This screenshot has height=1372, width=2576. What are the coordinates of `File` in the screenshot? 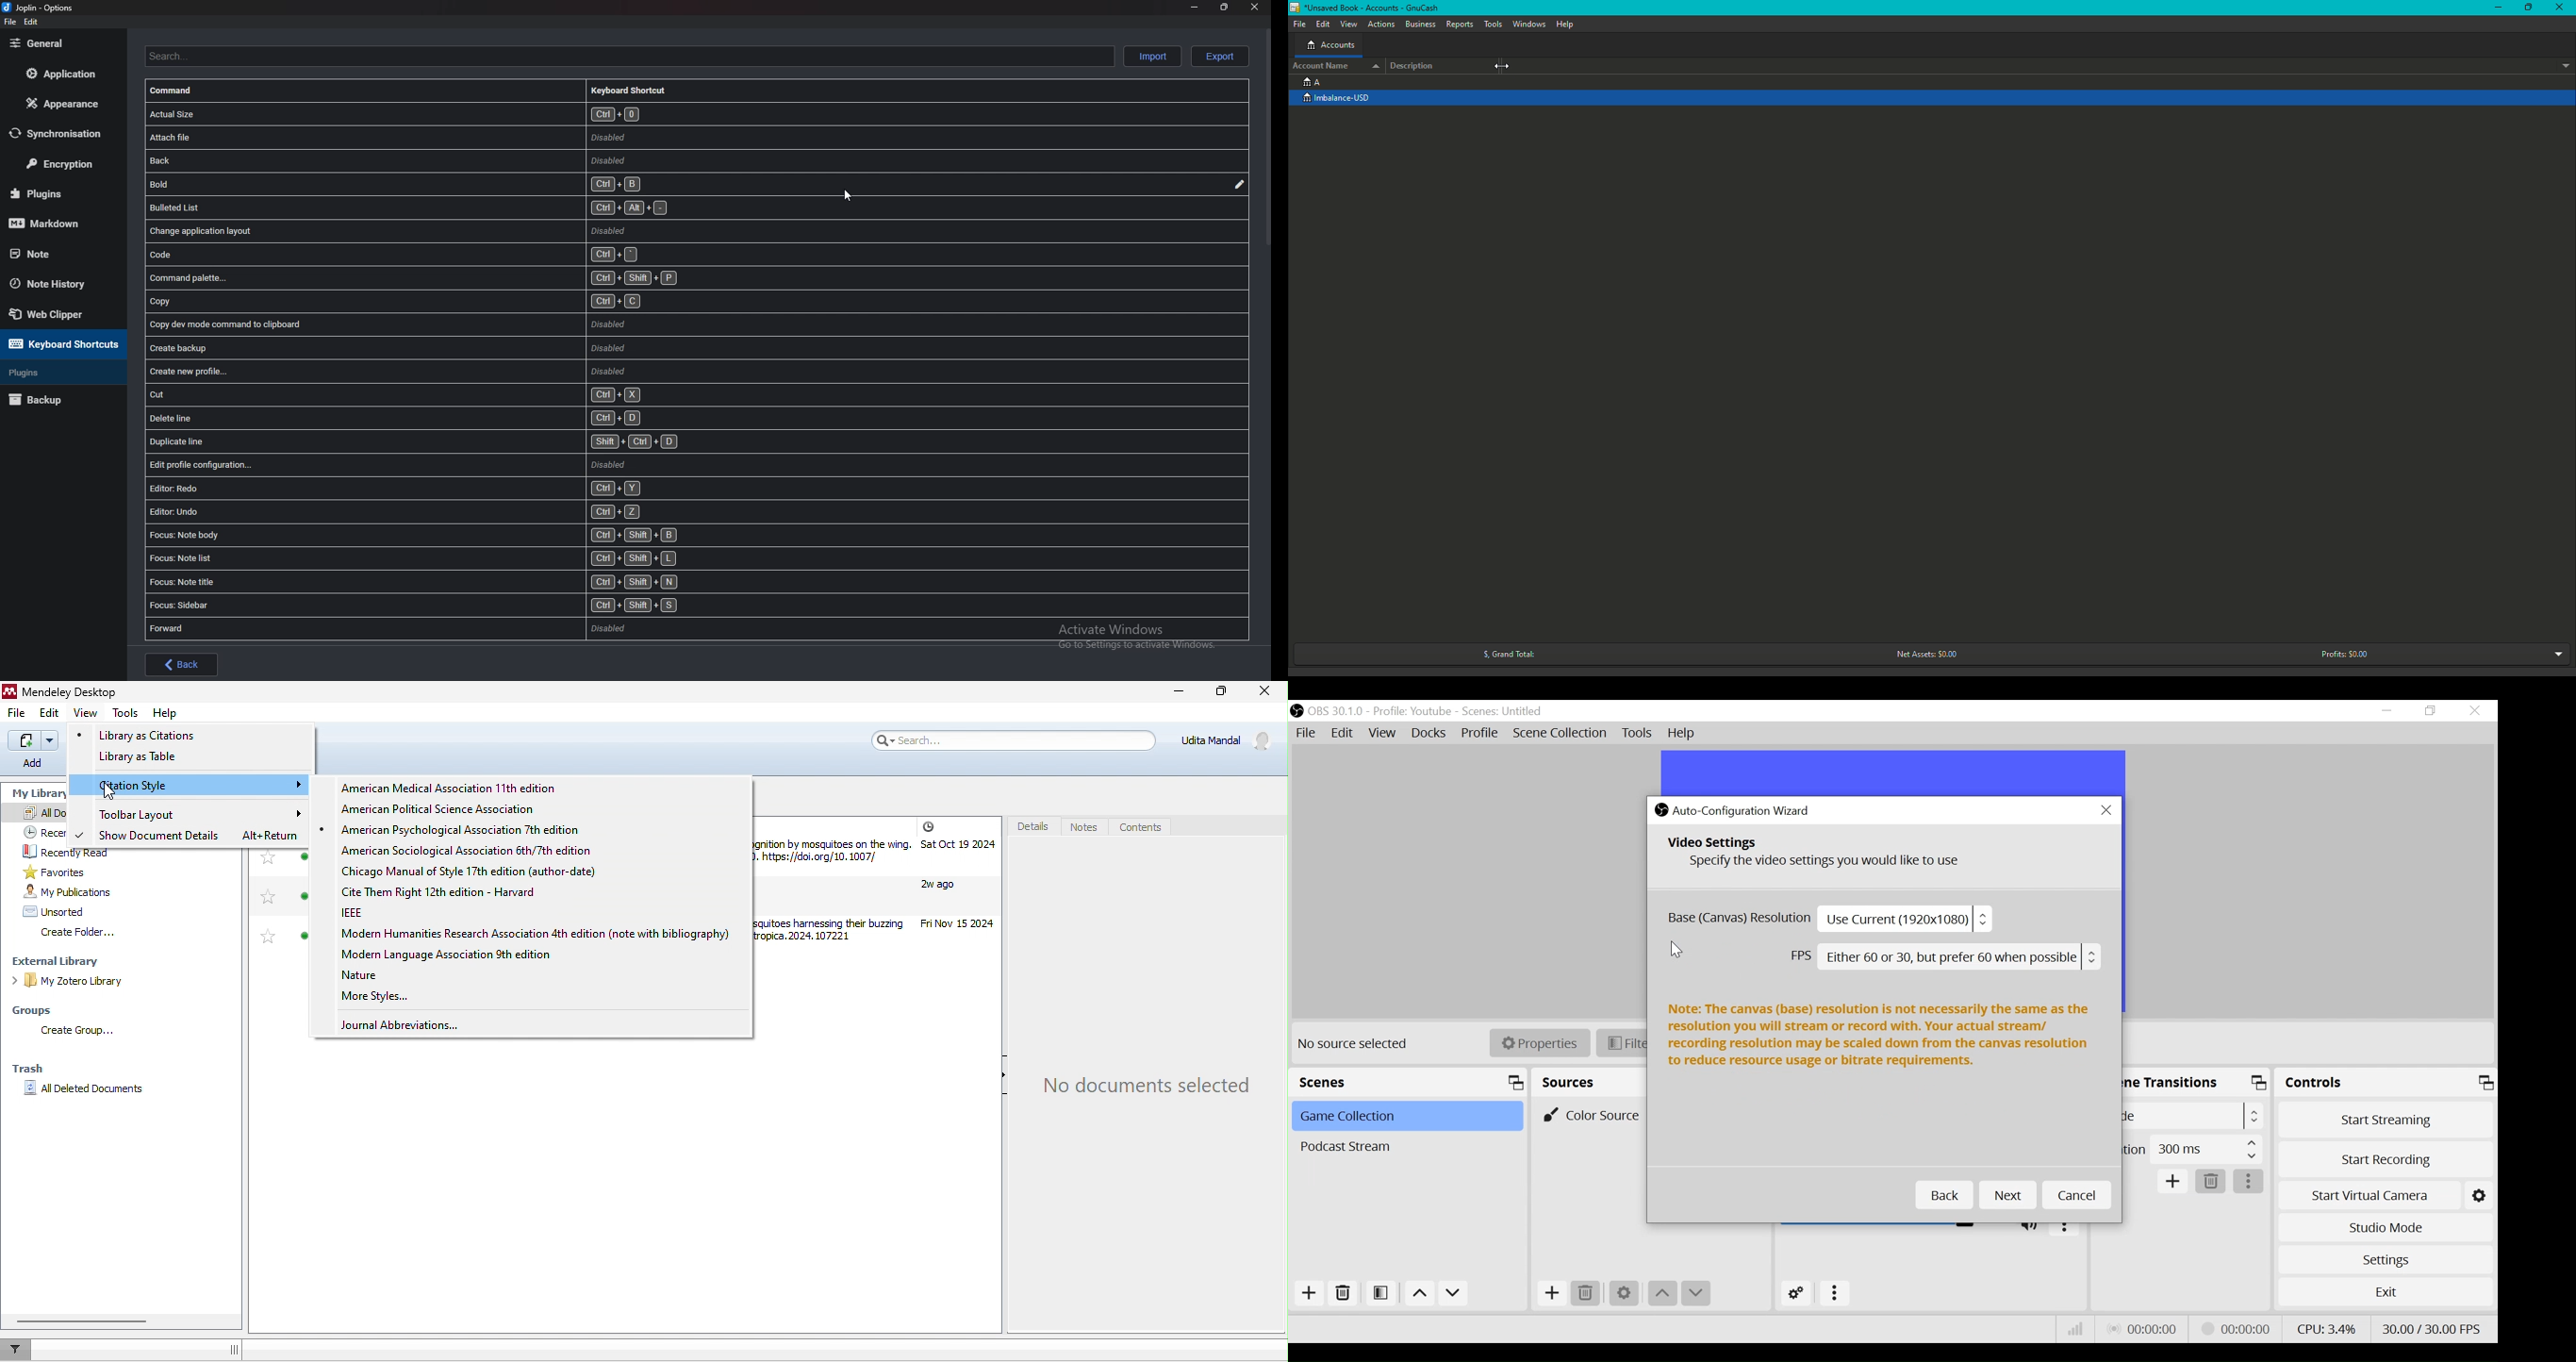 It's located at (10, 22).